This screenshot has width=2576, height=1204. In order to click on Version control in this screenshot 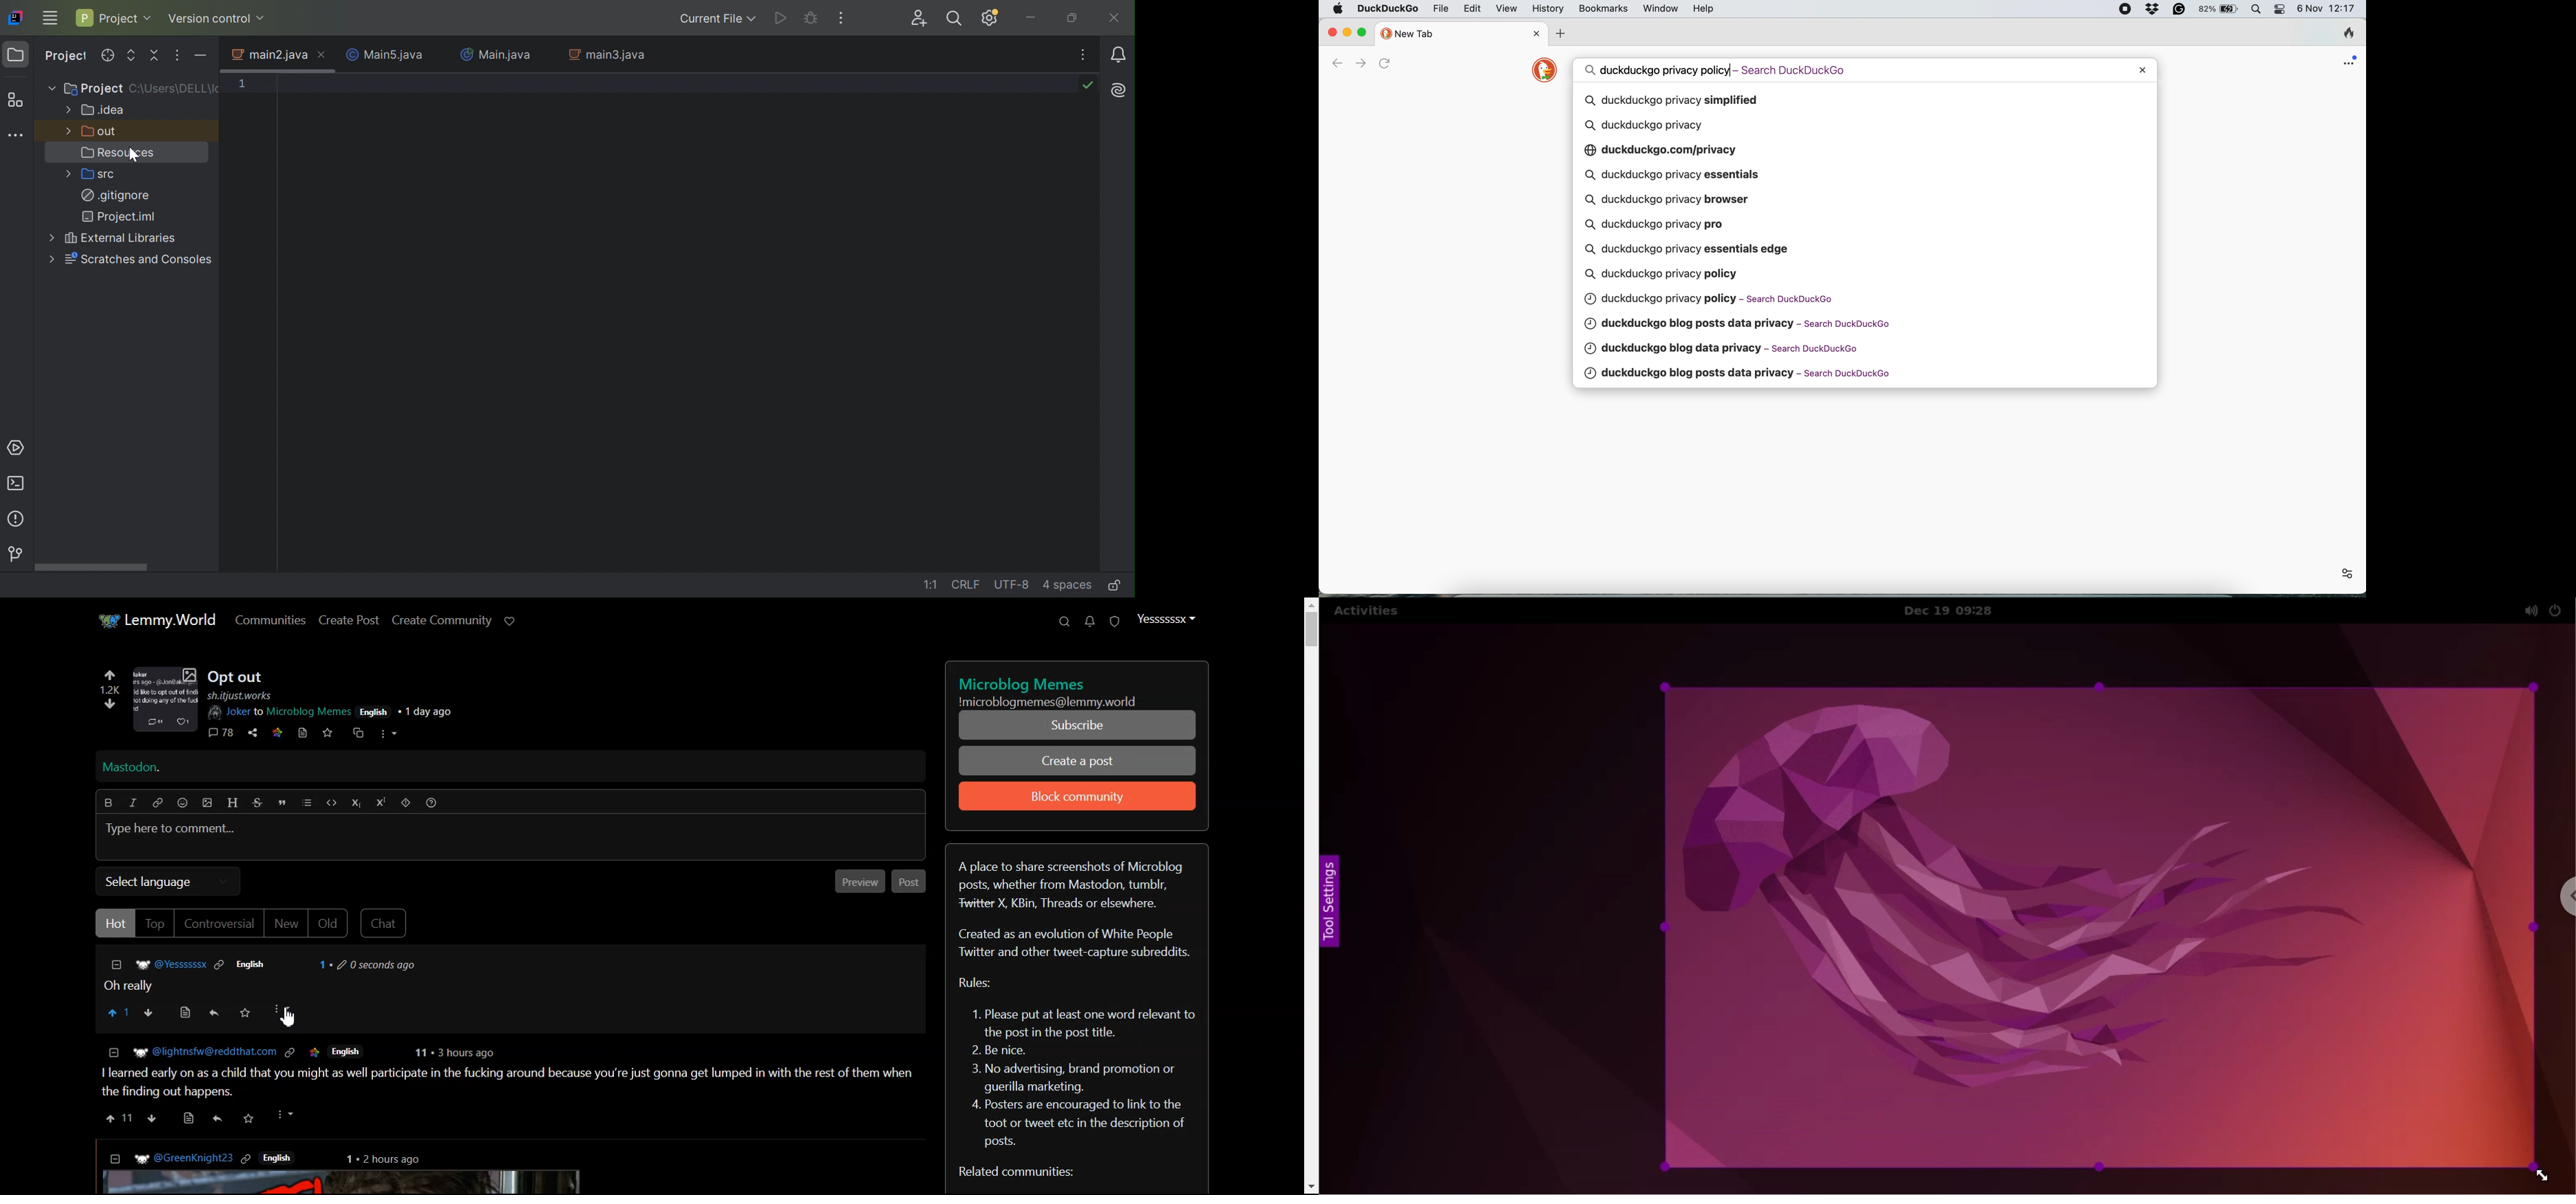, I will do `click(14, 554)`.